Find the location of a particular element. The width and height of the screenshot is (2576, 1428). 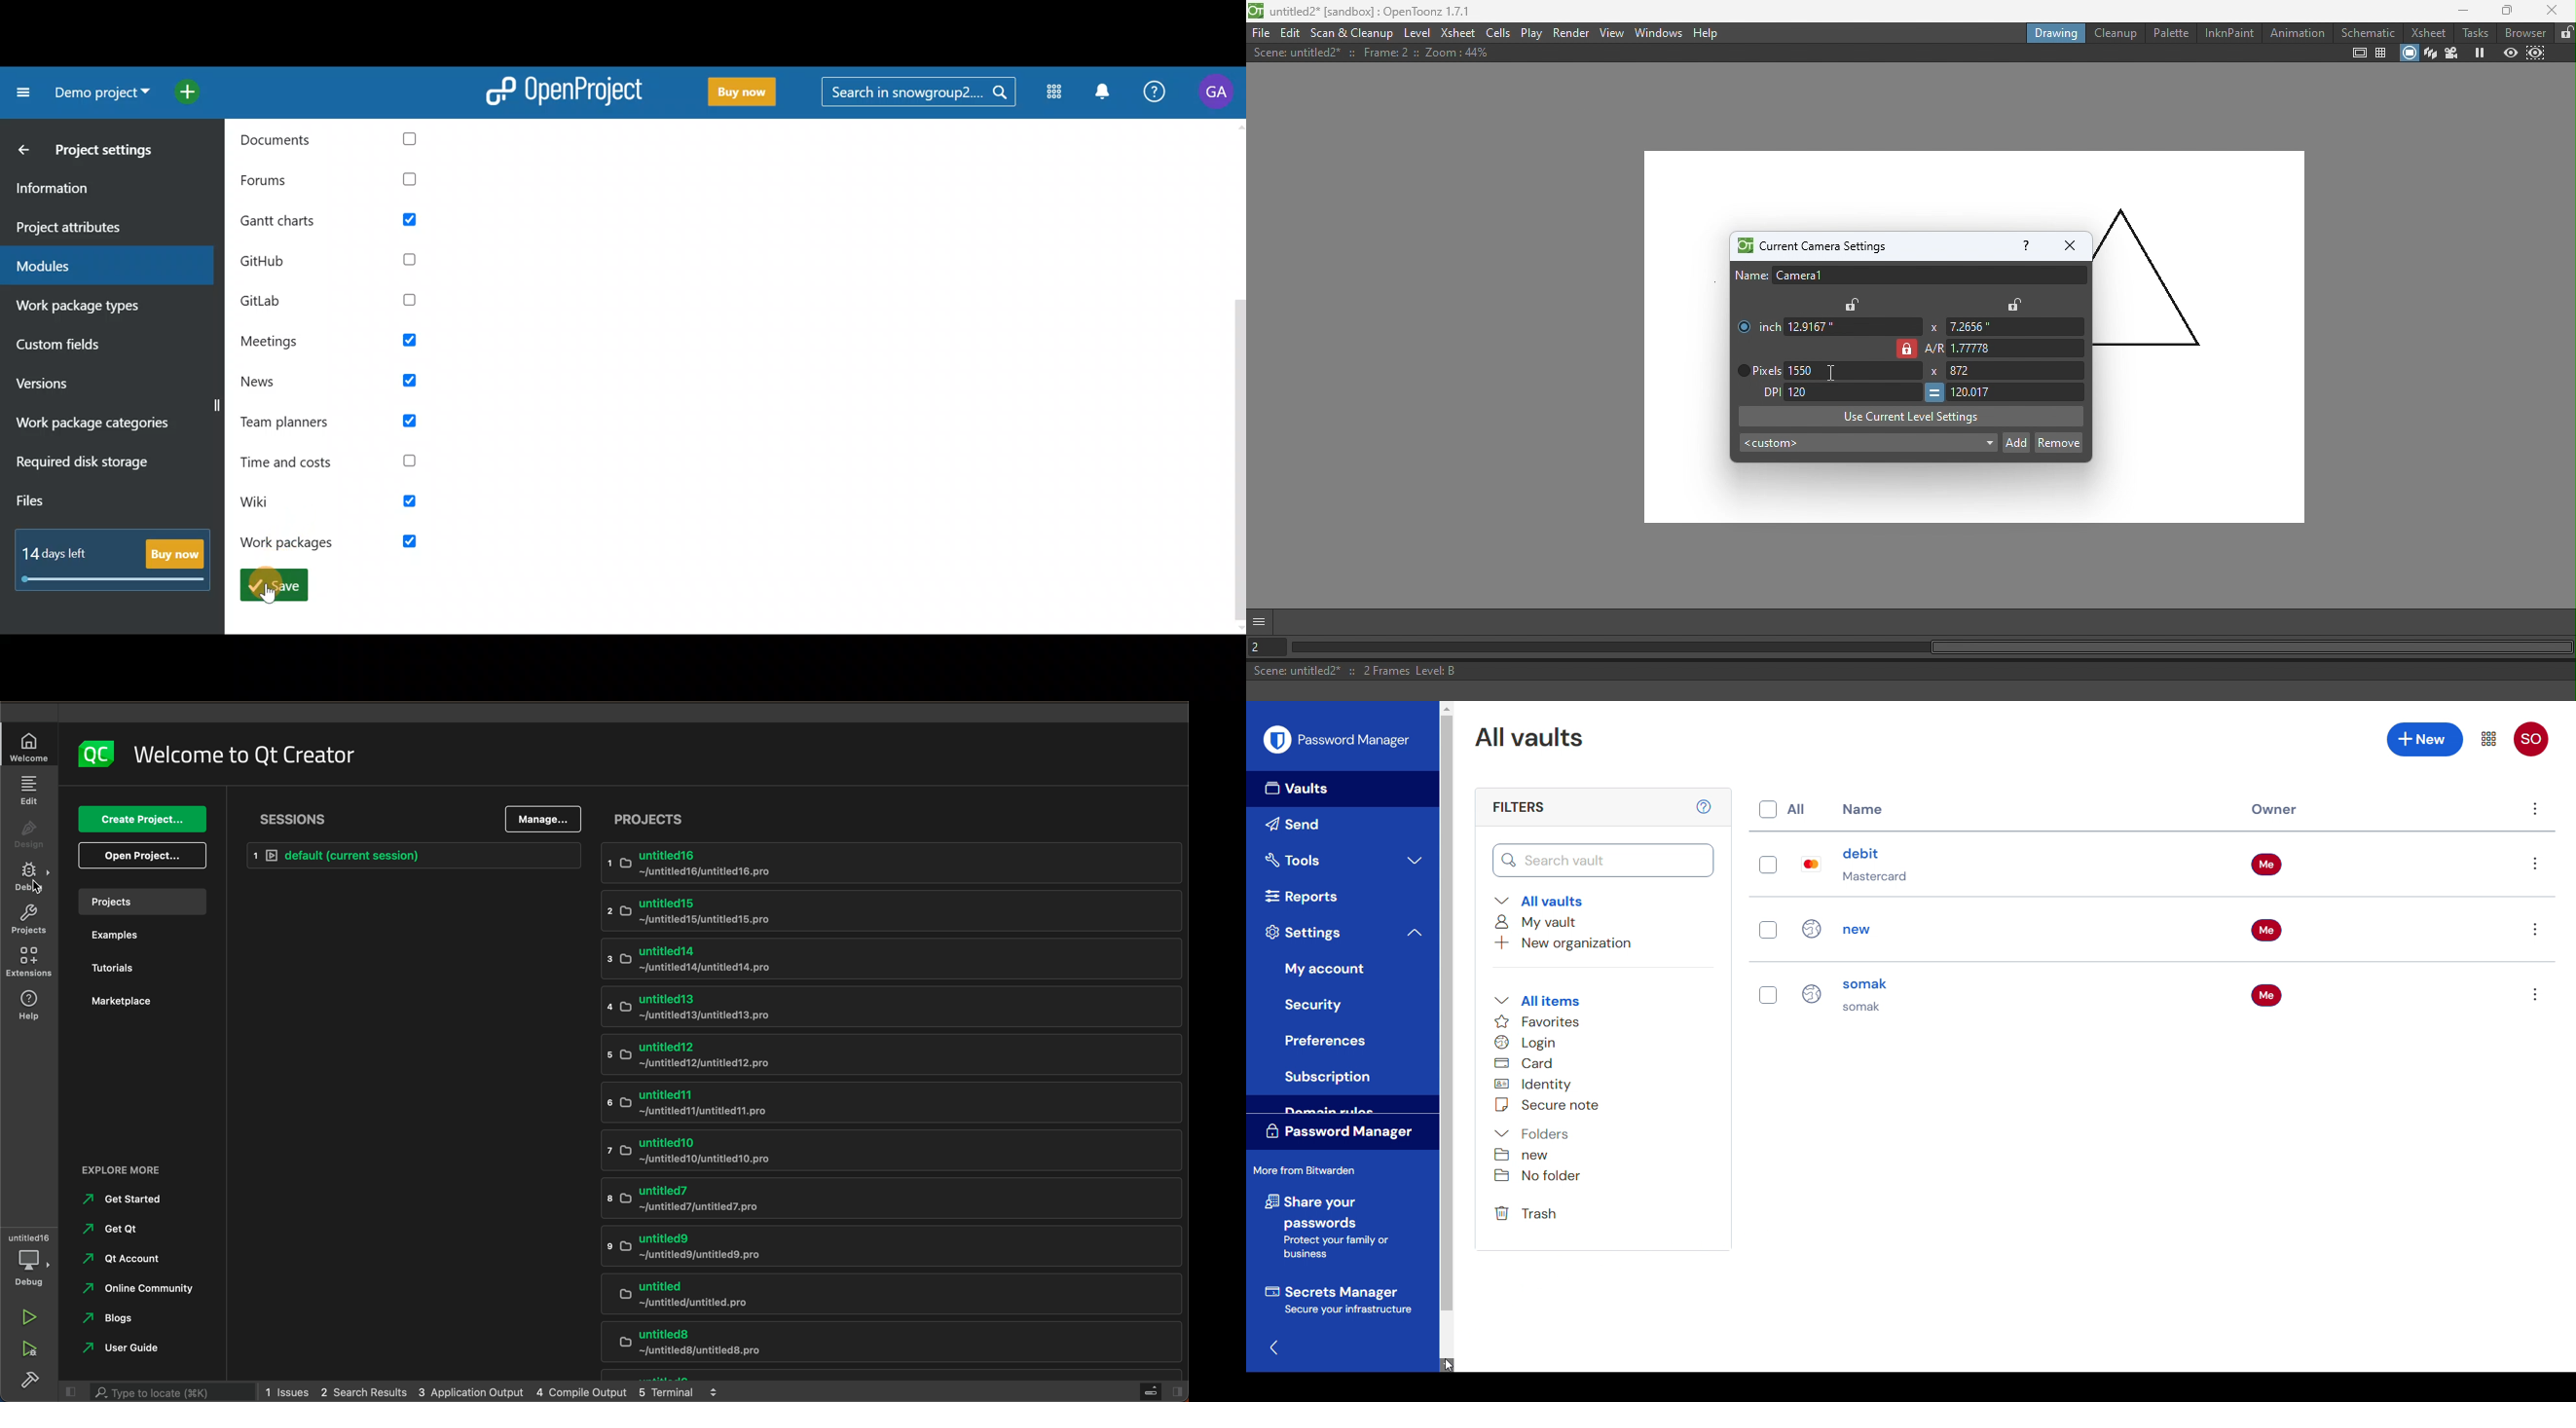

Login  is located at coordinates (1526, 1042).